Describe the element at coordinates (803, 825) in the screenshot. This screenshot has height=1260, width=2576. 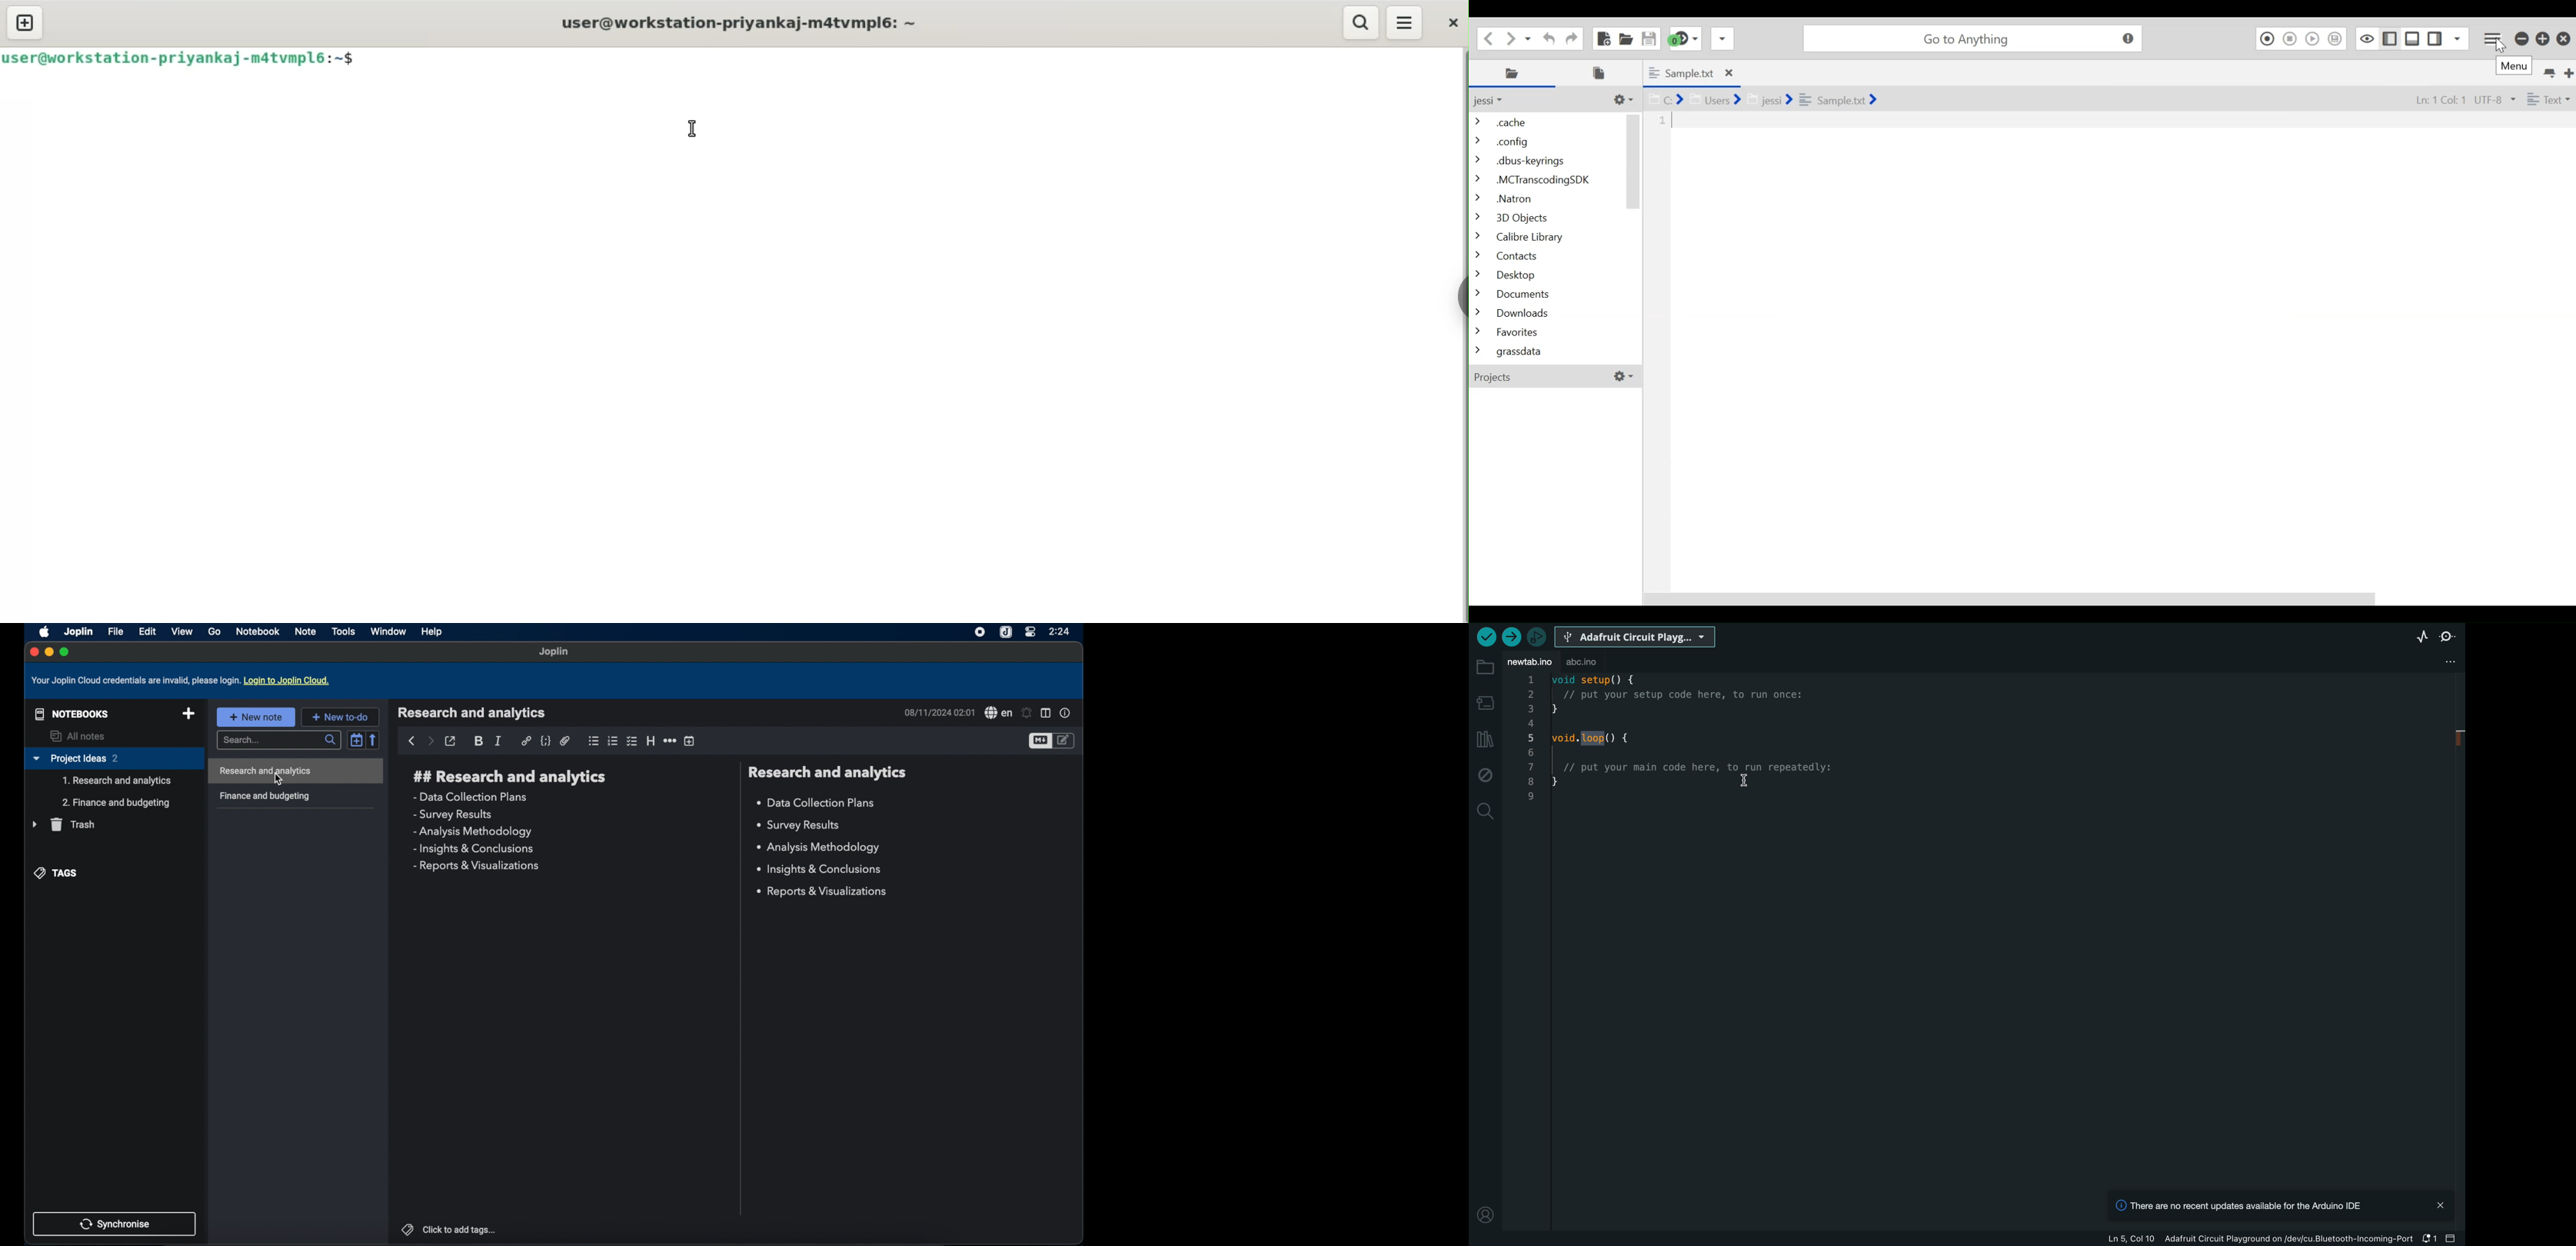
I see `survey results` at that location.